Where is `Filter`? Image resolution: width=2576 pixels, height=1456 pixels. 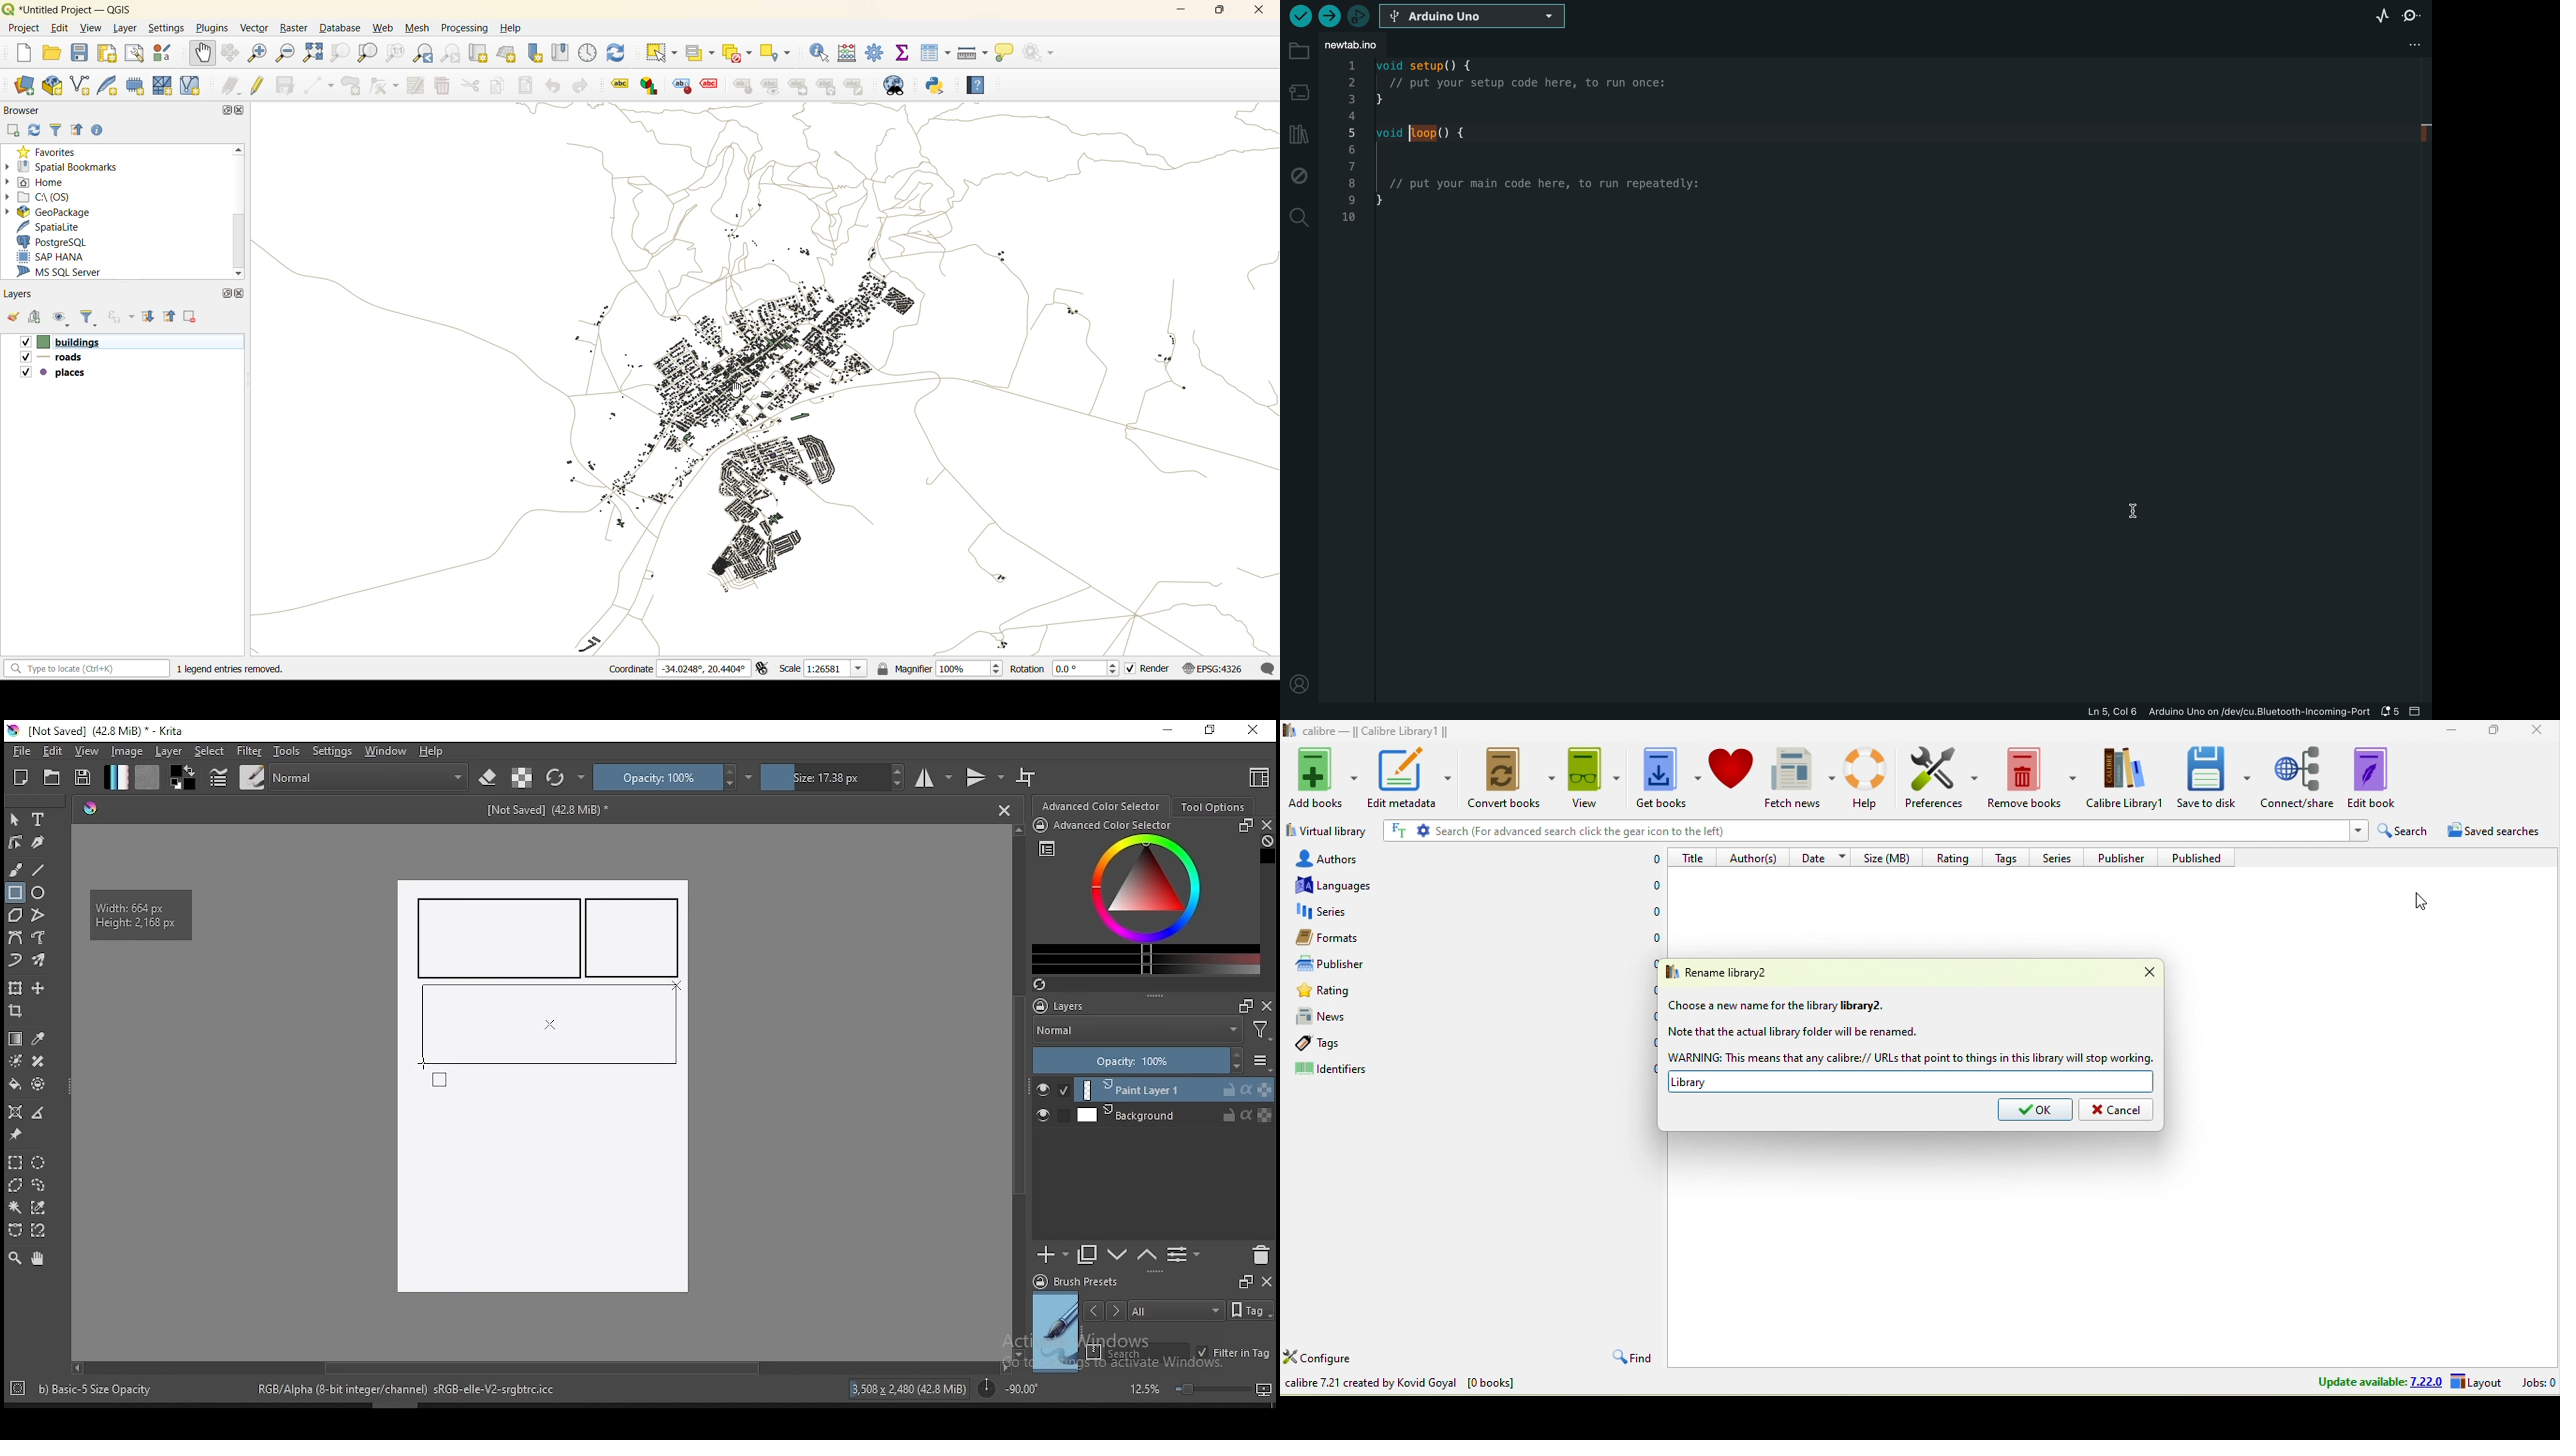 Filter is located at coordinates (1261, 1033).